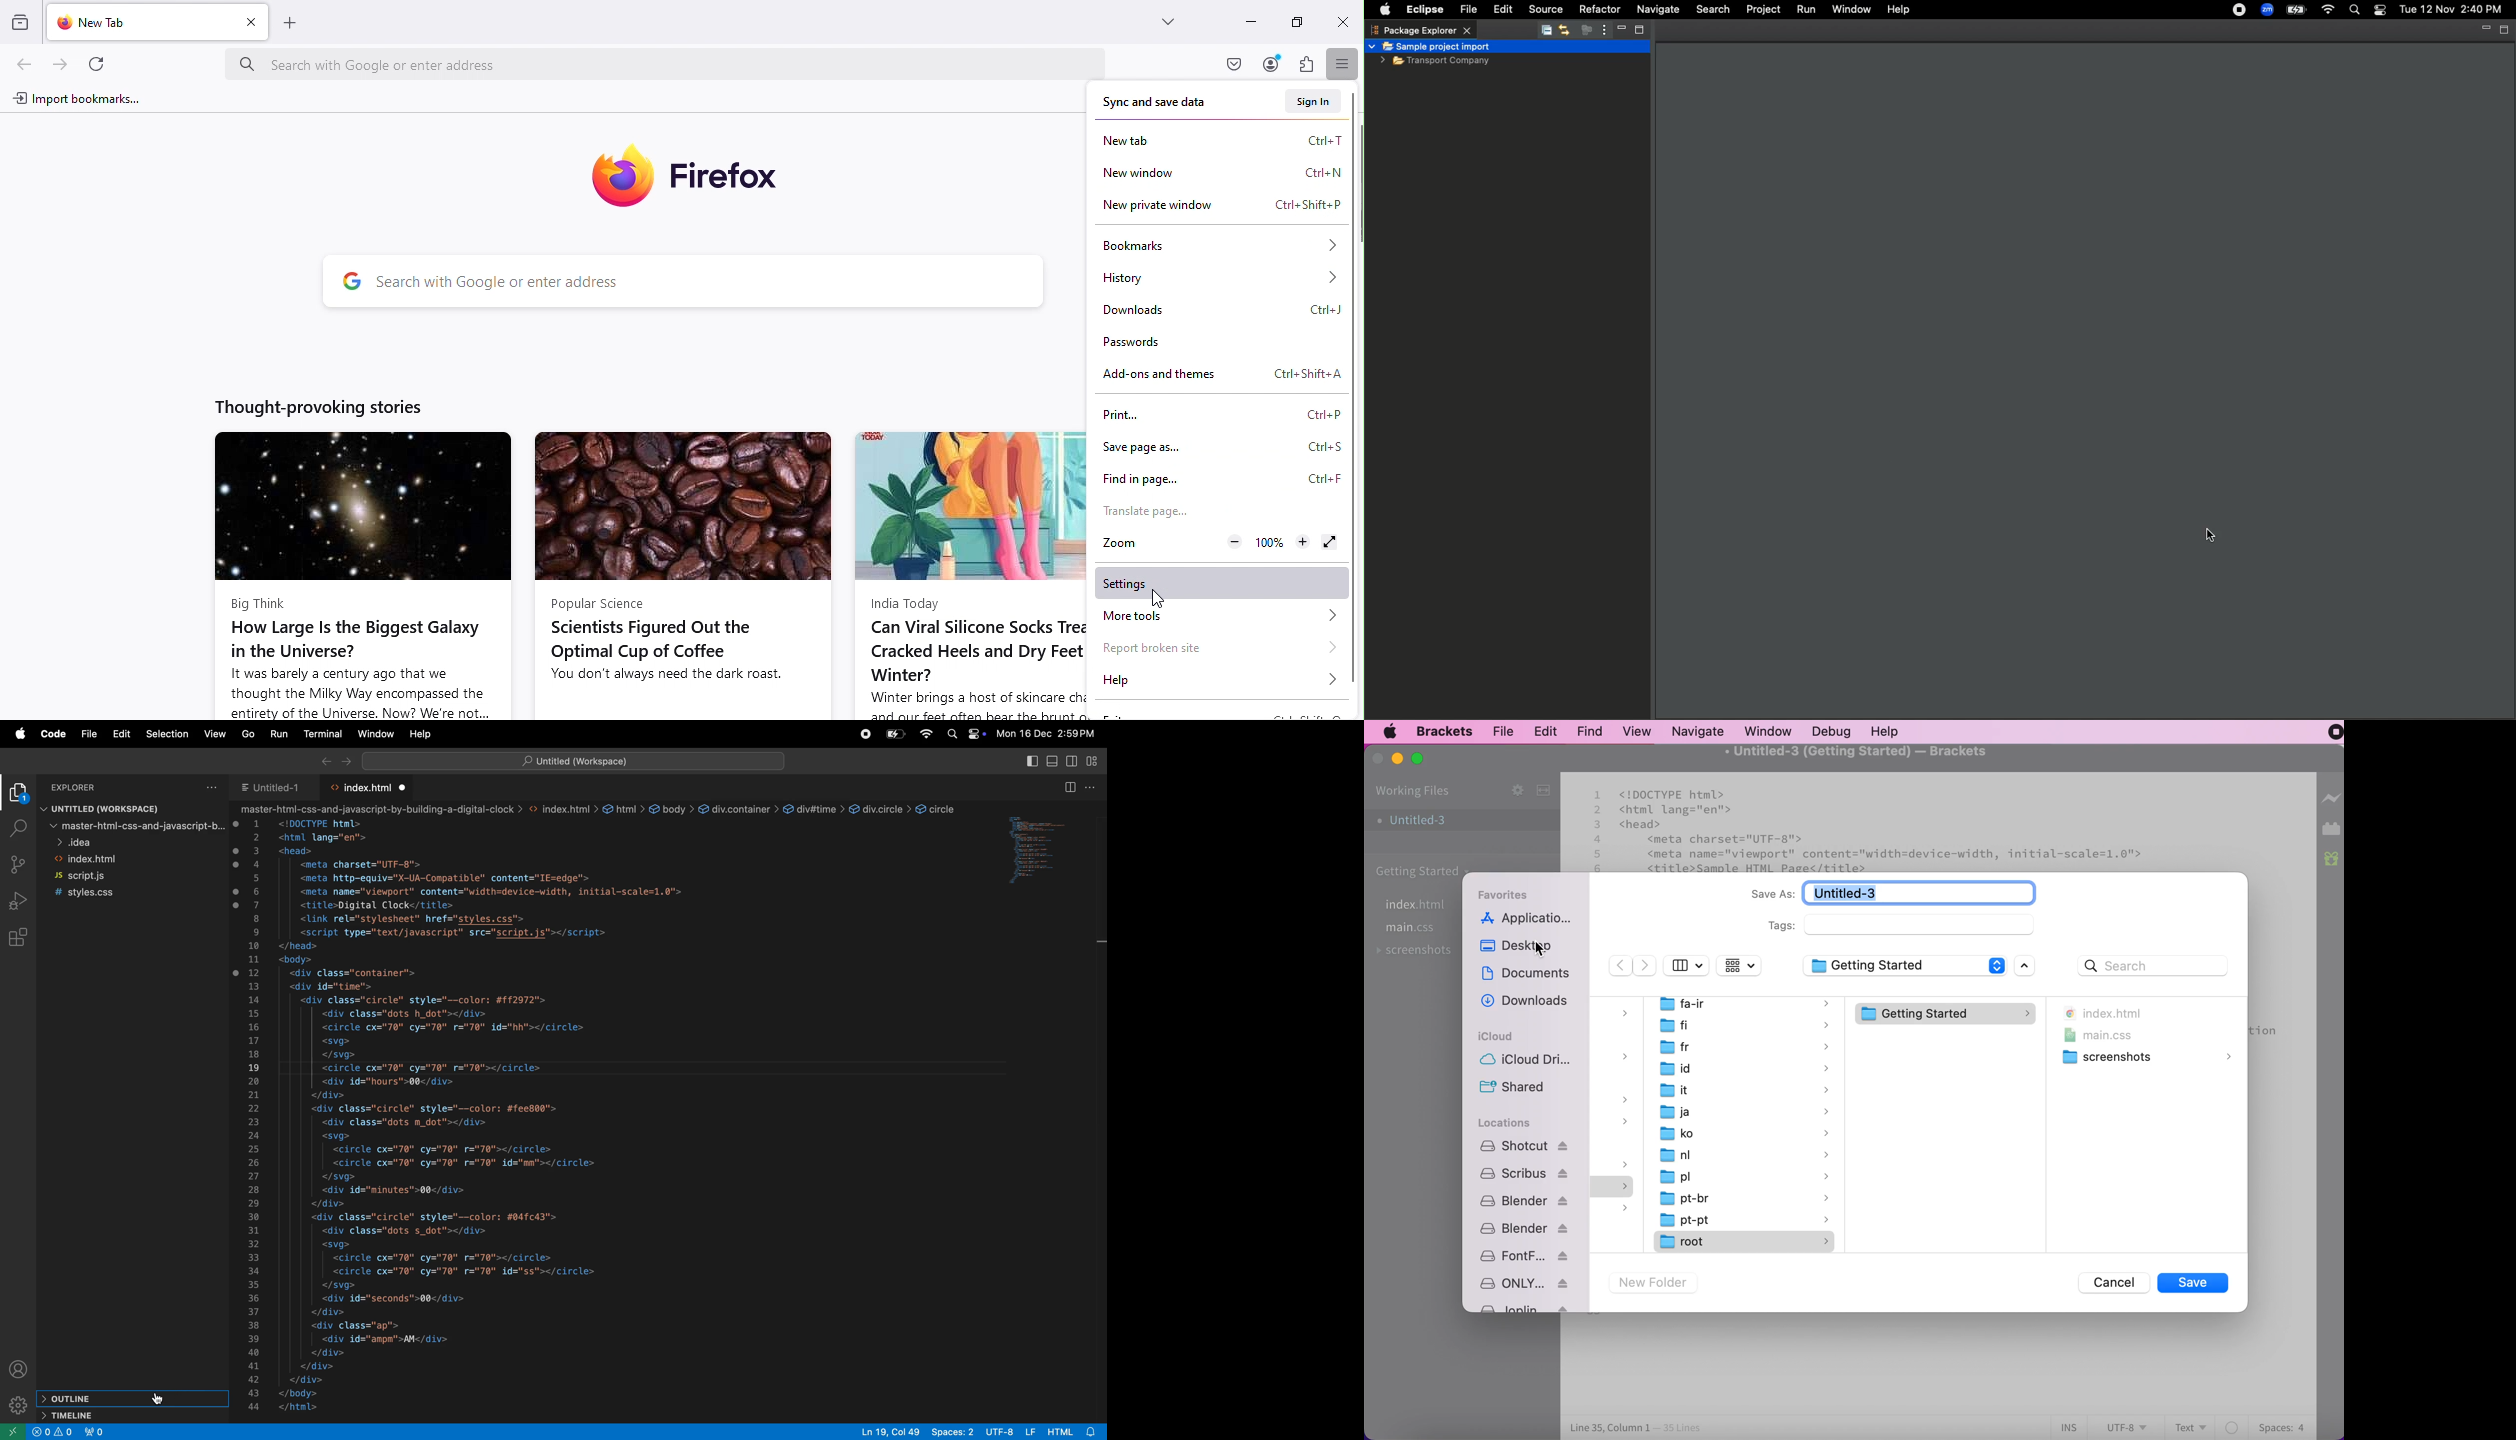 This screenshot has width=2520, height=1456. I want to click on blender, so click(1523, 1201).